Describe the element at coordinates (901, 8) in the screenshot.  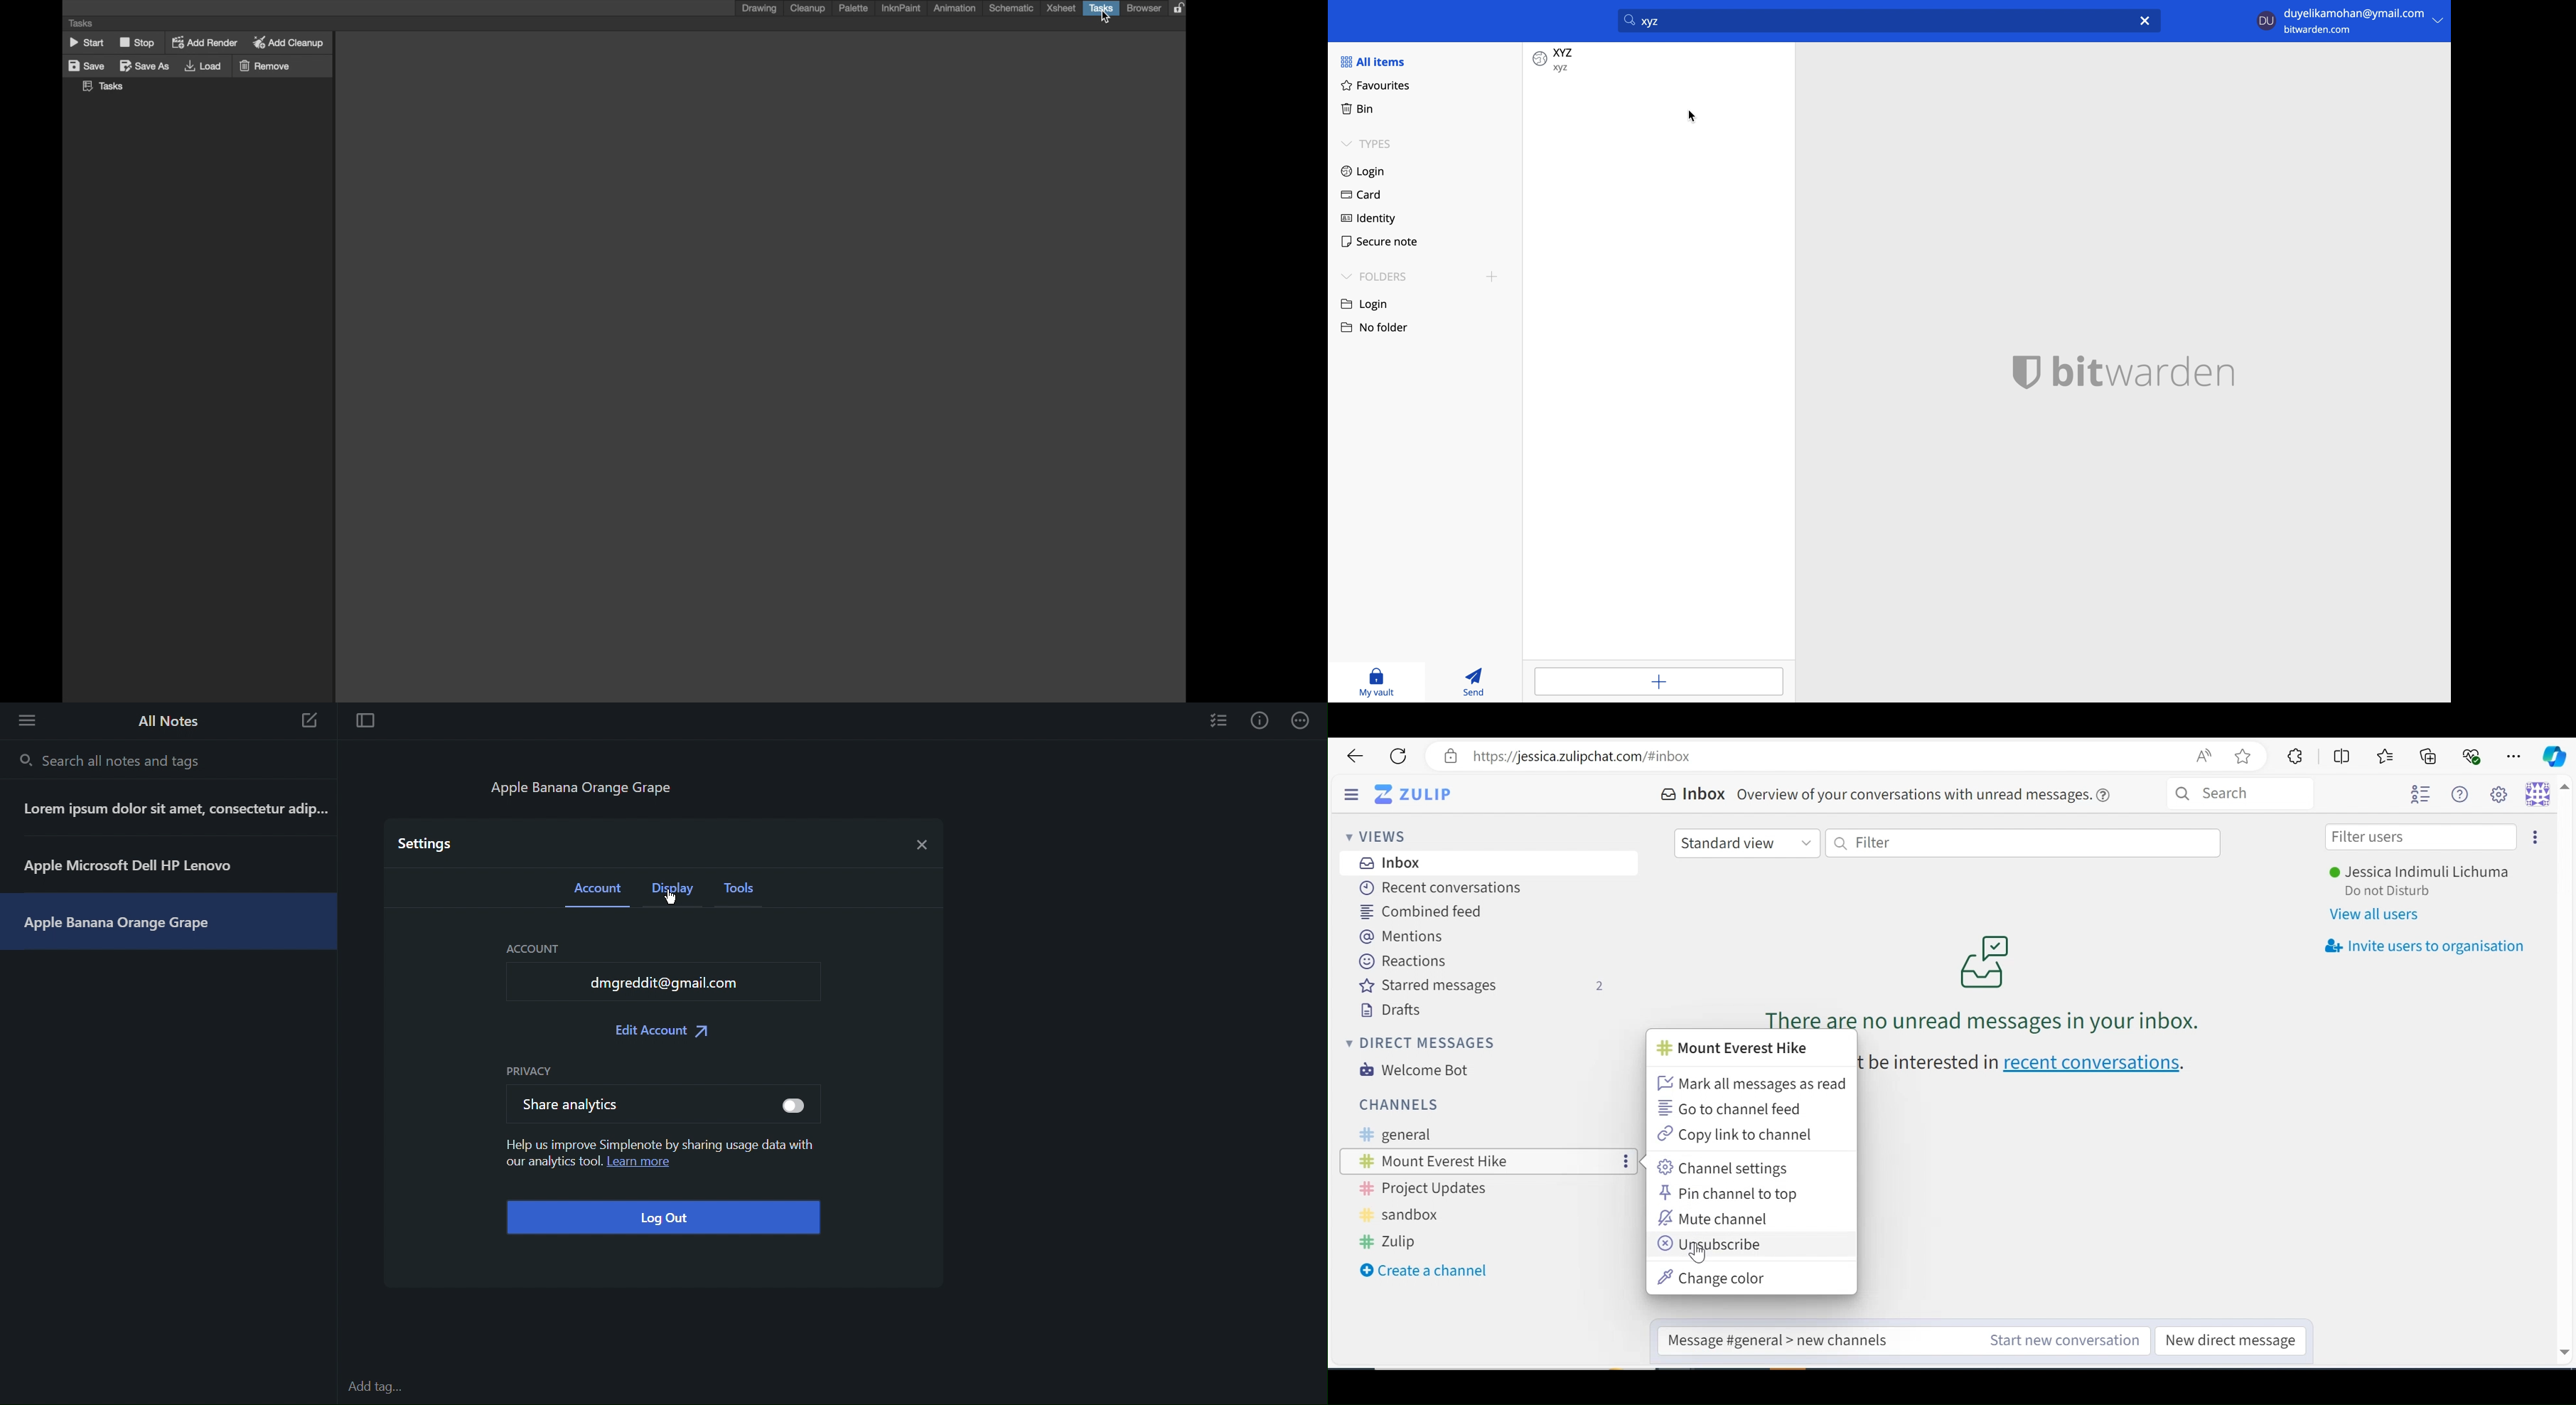
I see `inknpaint` at that location.